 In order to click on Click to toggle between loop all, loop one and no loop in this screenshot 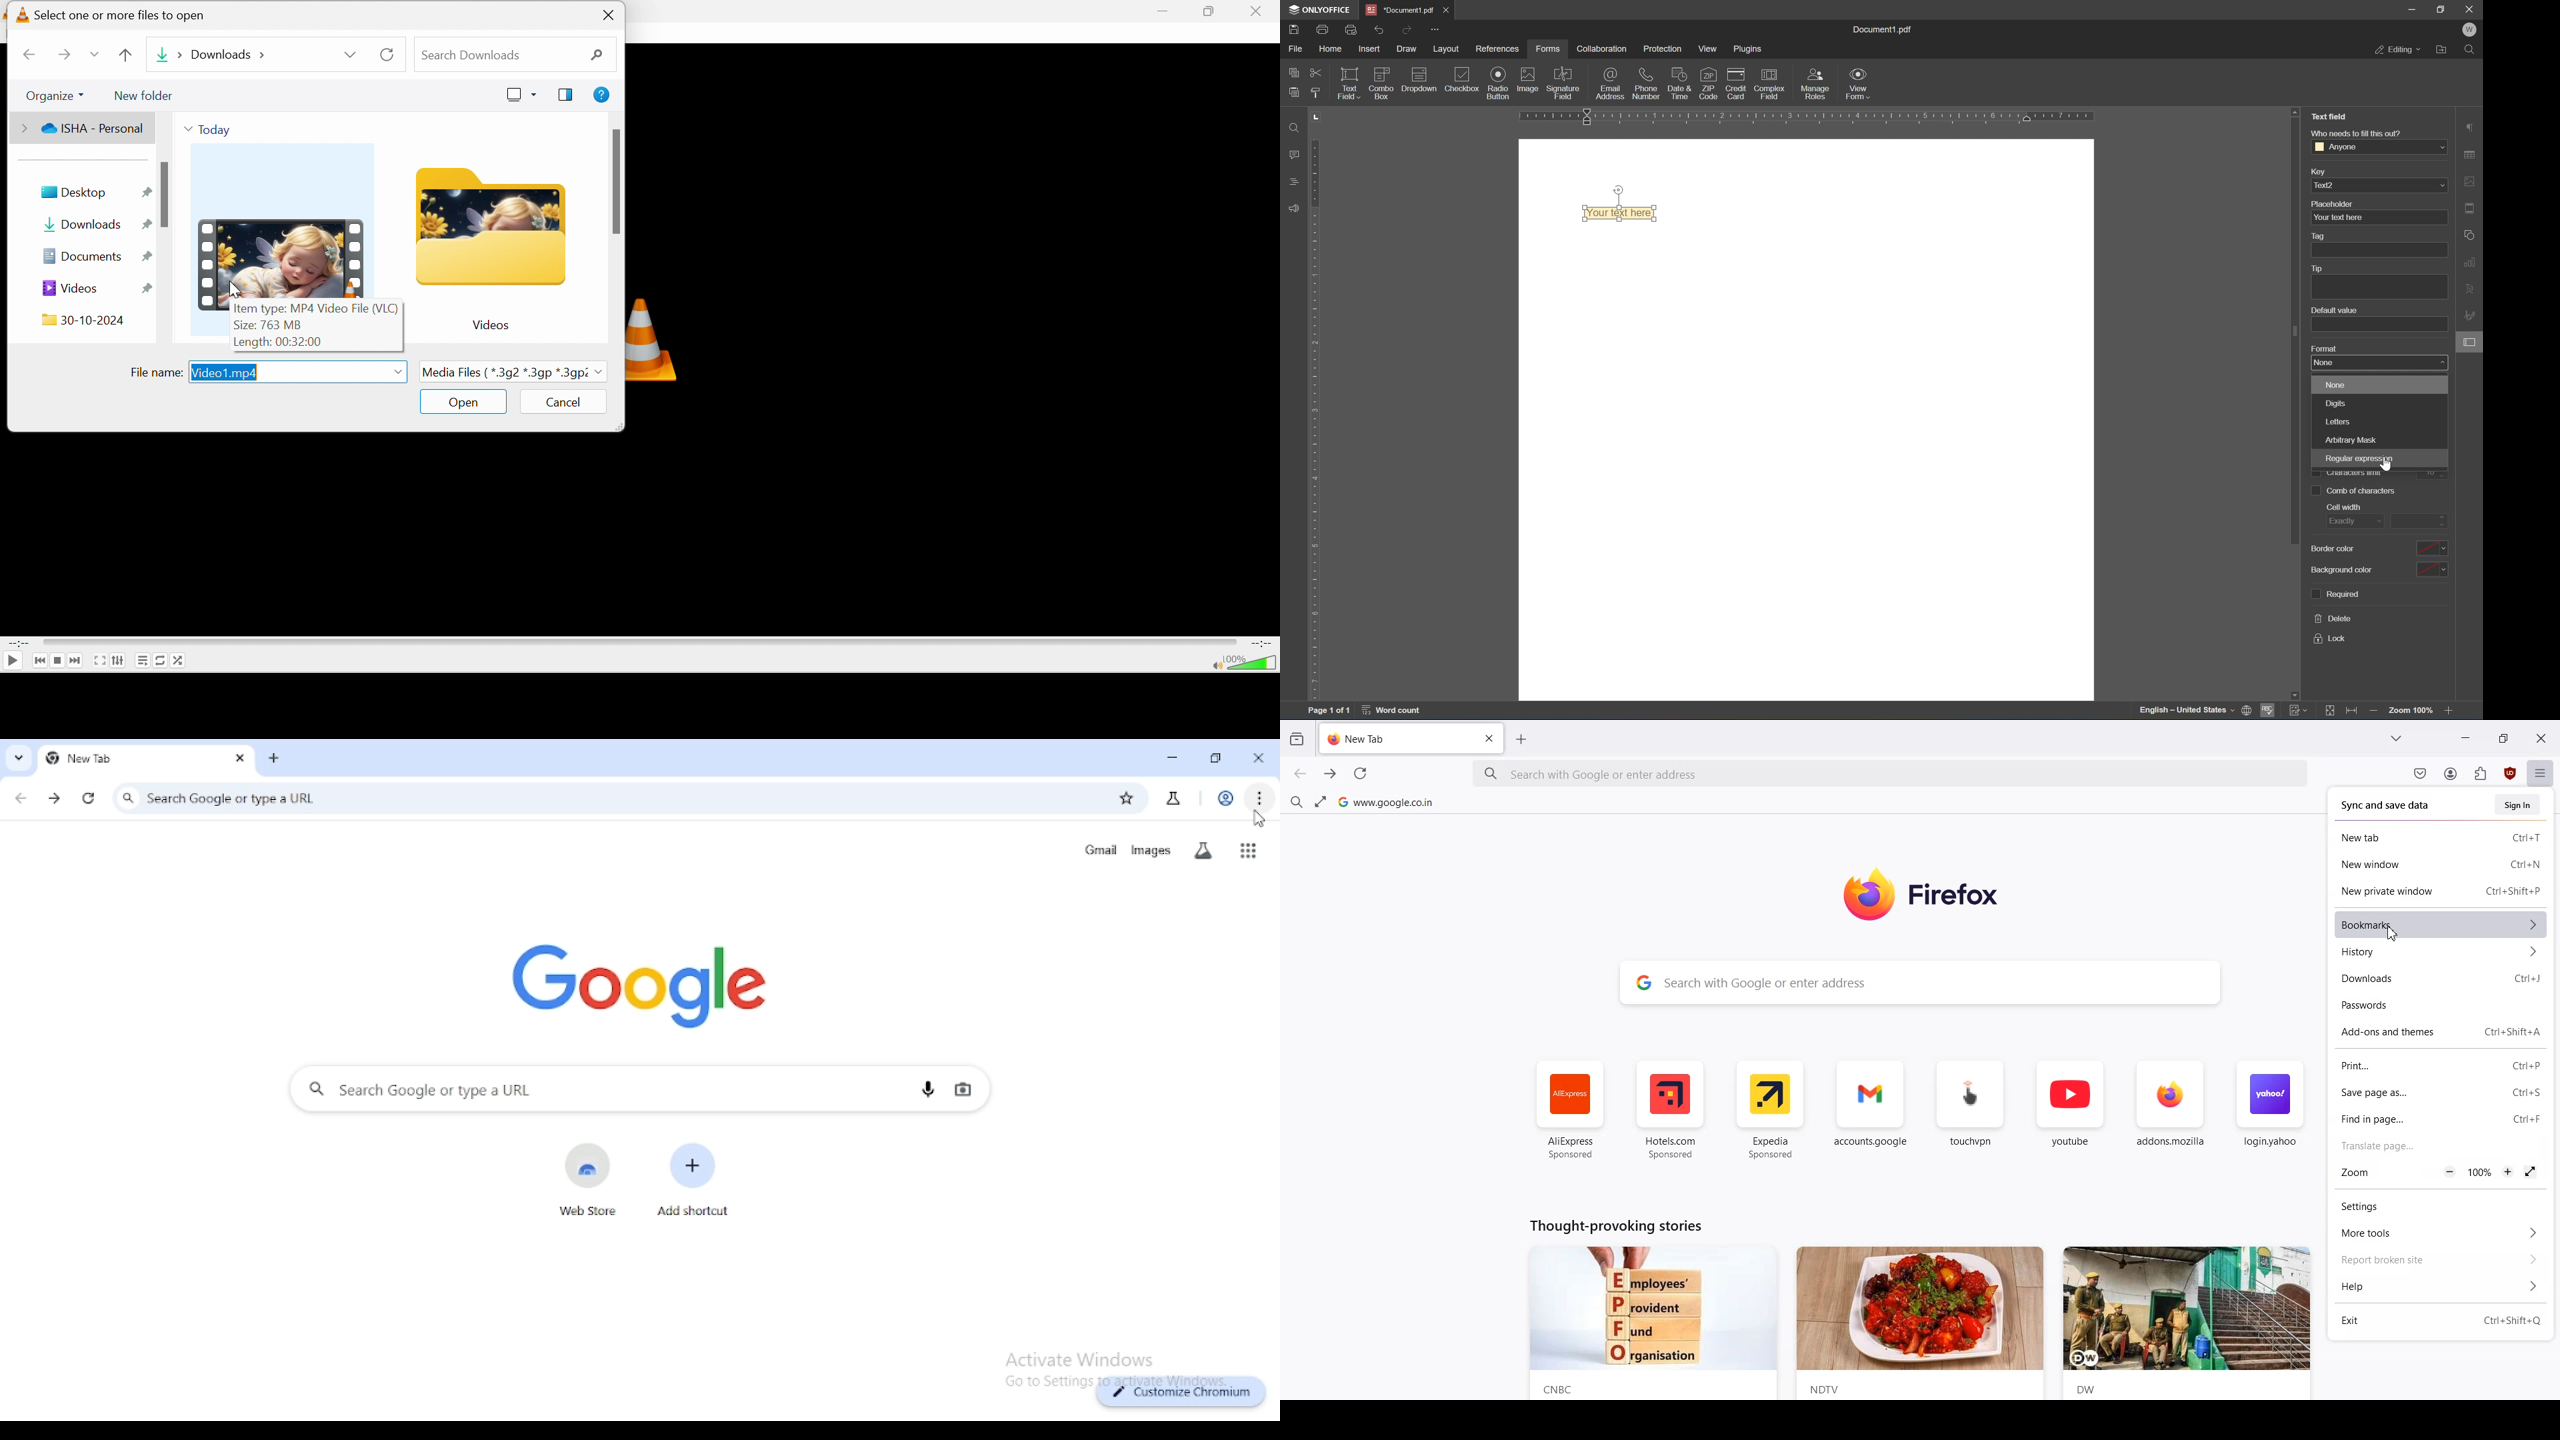, I will do `click(161, 660)`.